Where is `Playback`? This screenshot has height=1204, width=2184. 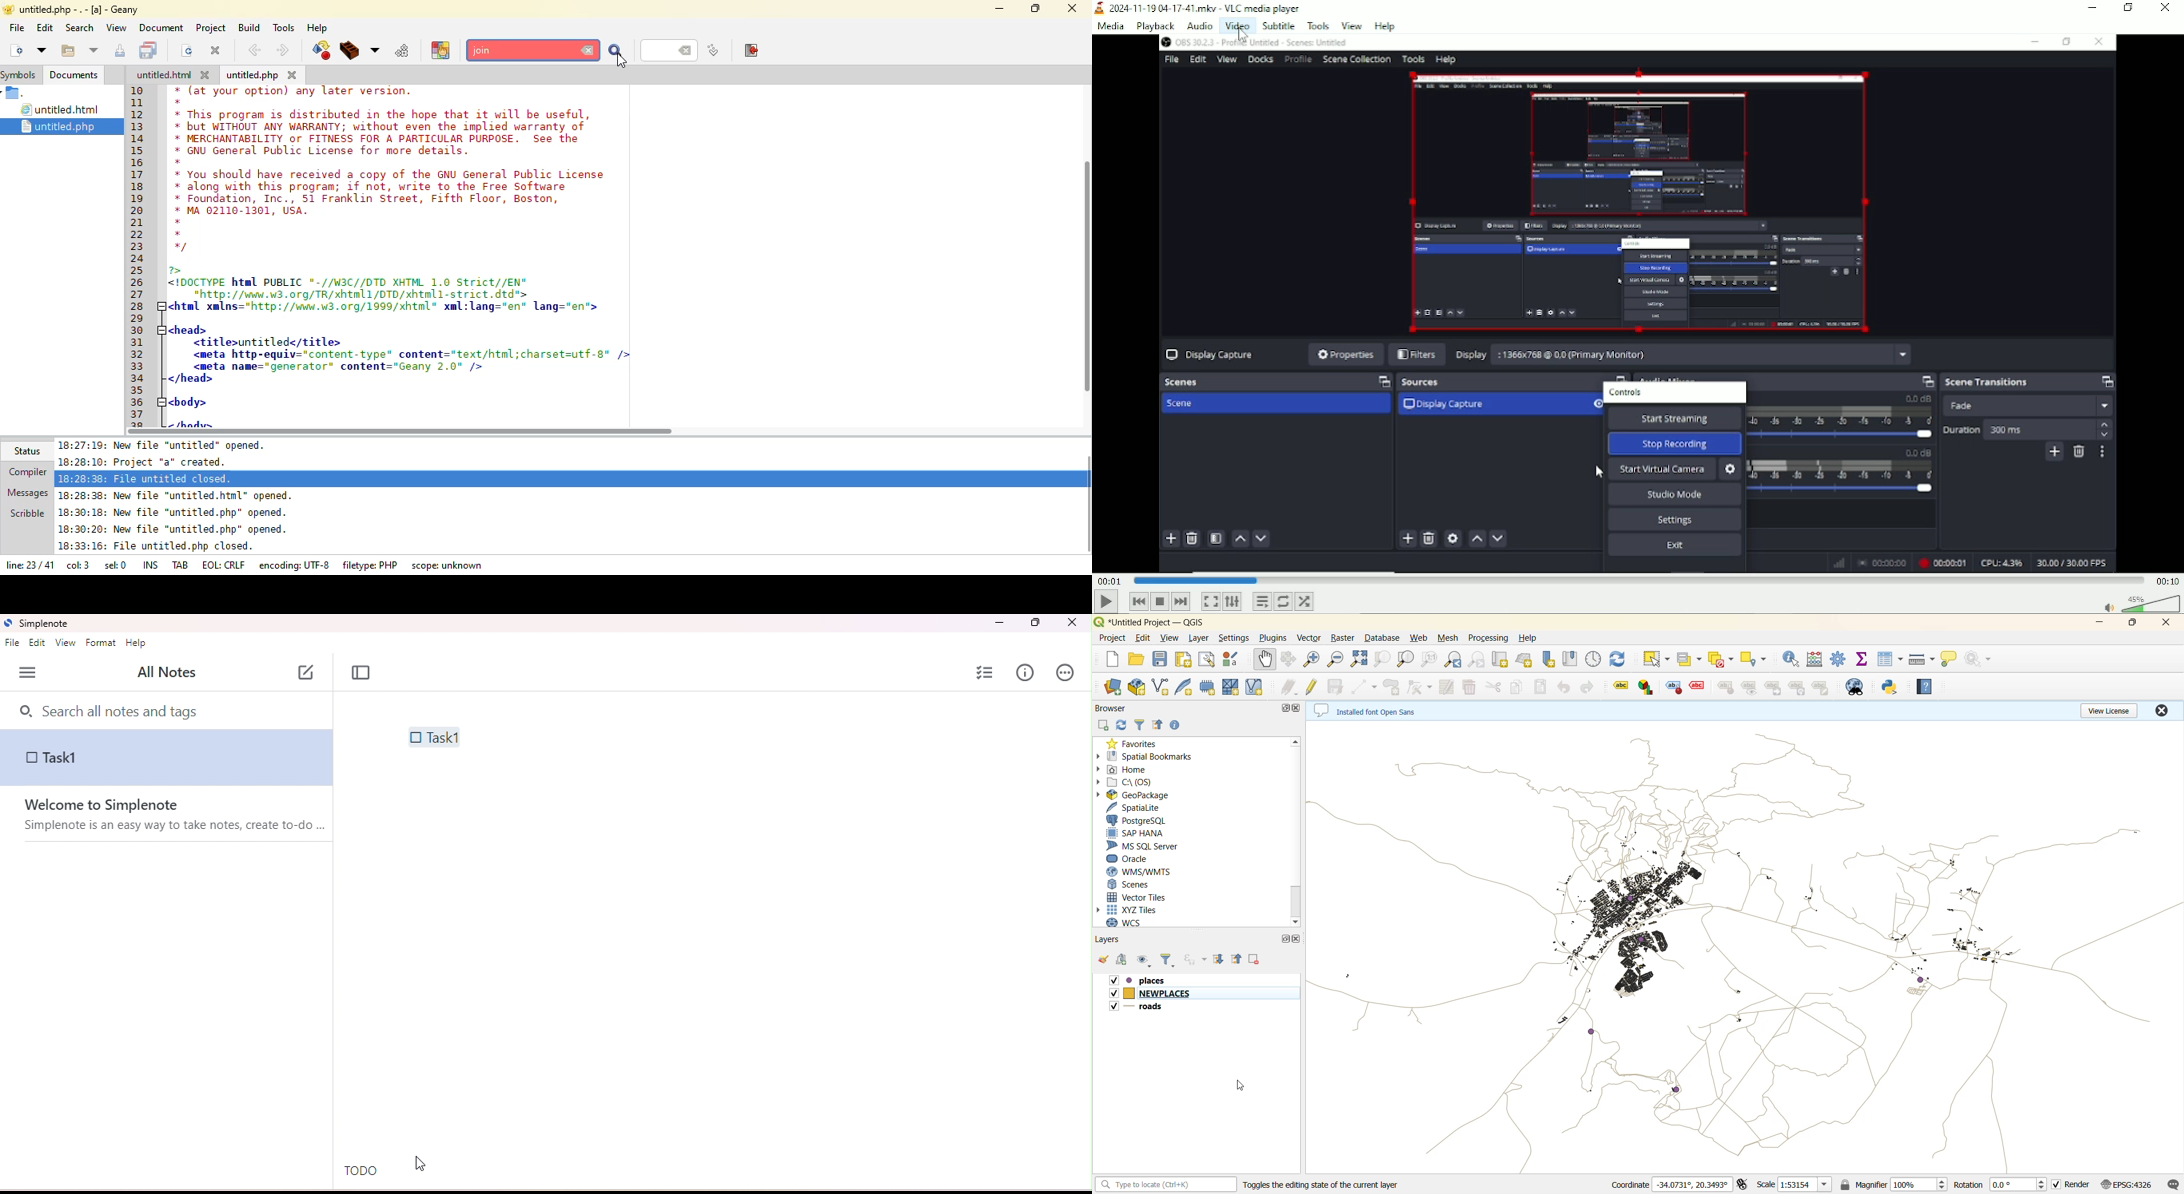 Playback is located at coordinates (1155, 27).